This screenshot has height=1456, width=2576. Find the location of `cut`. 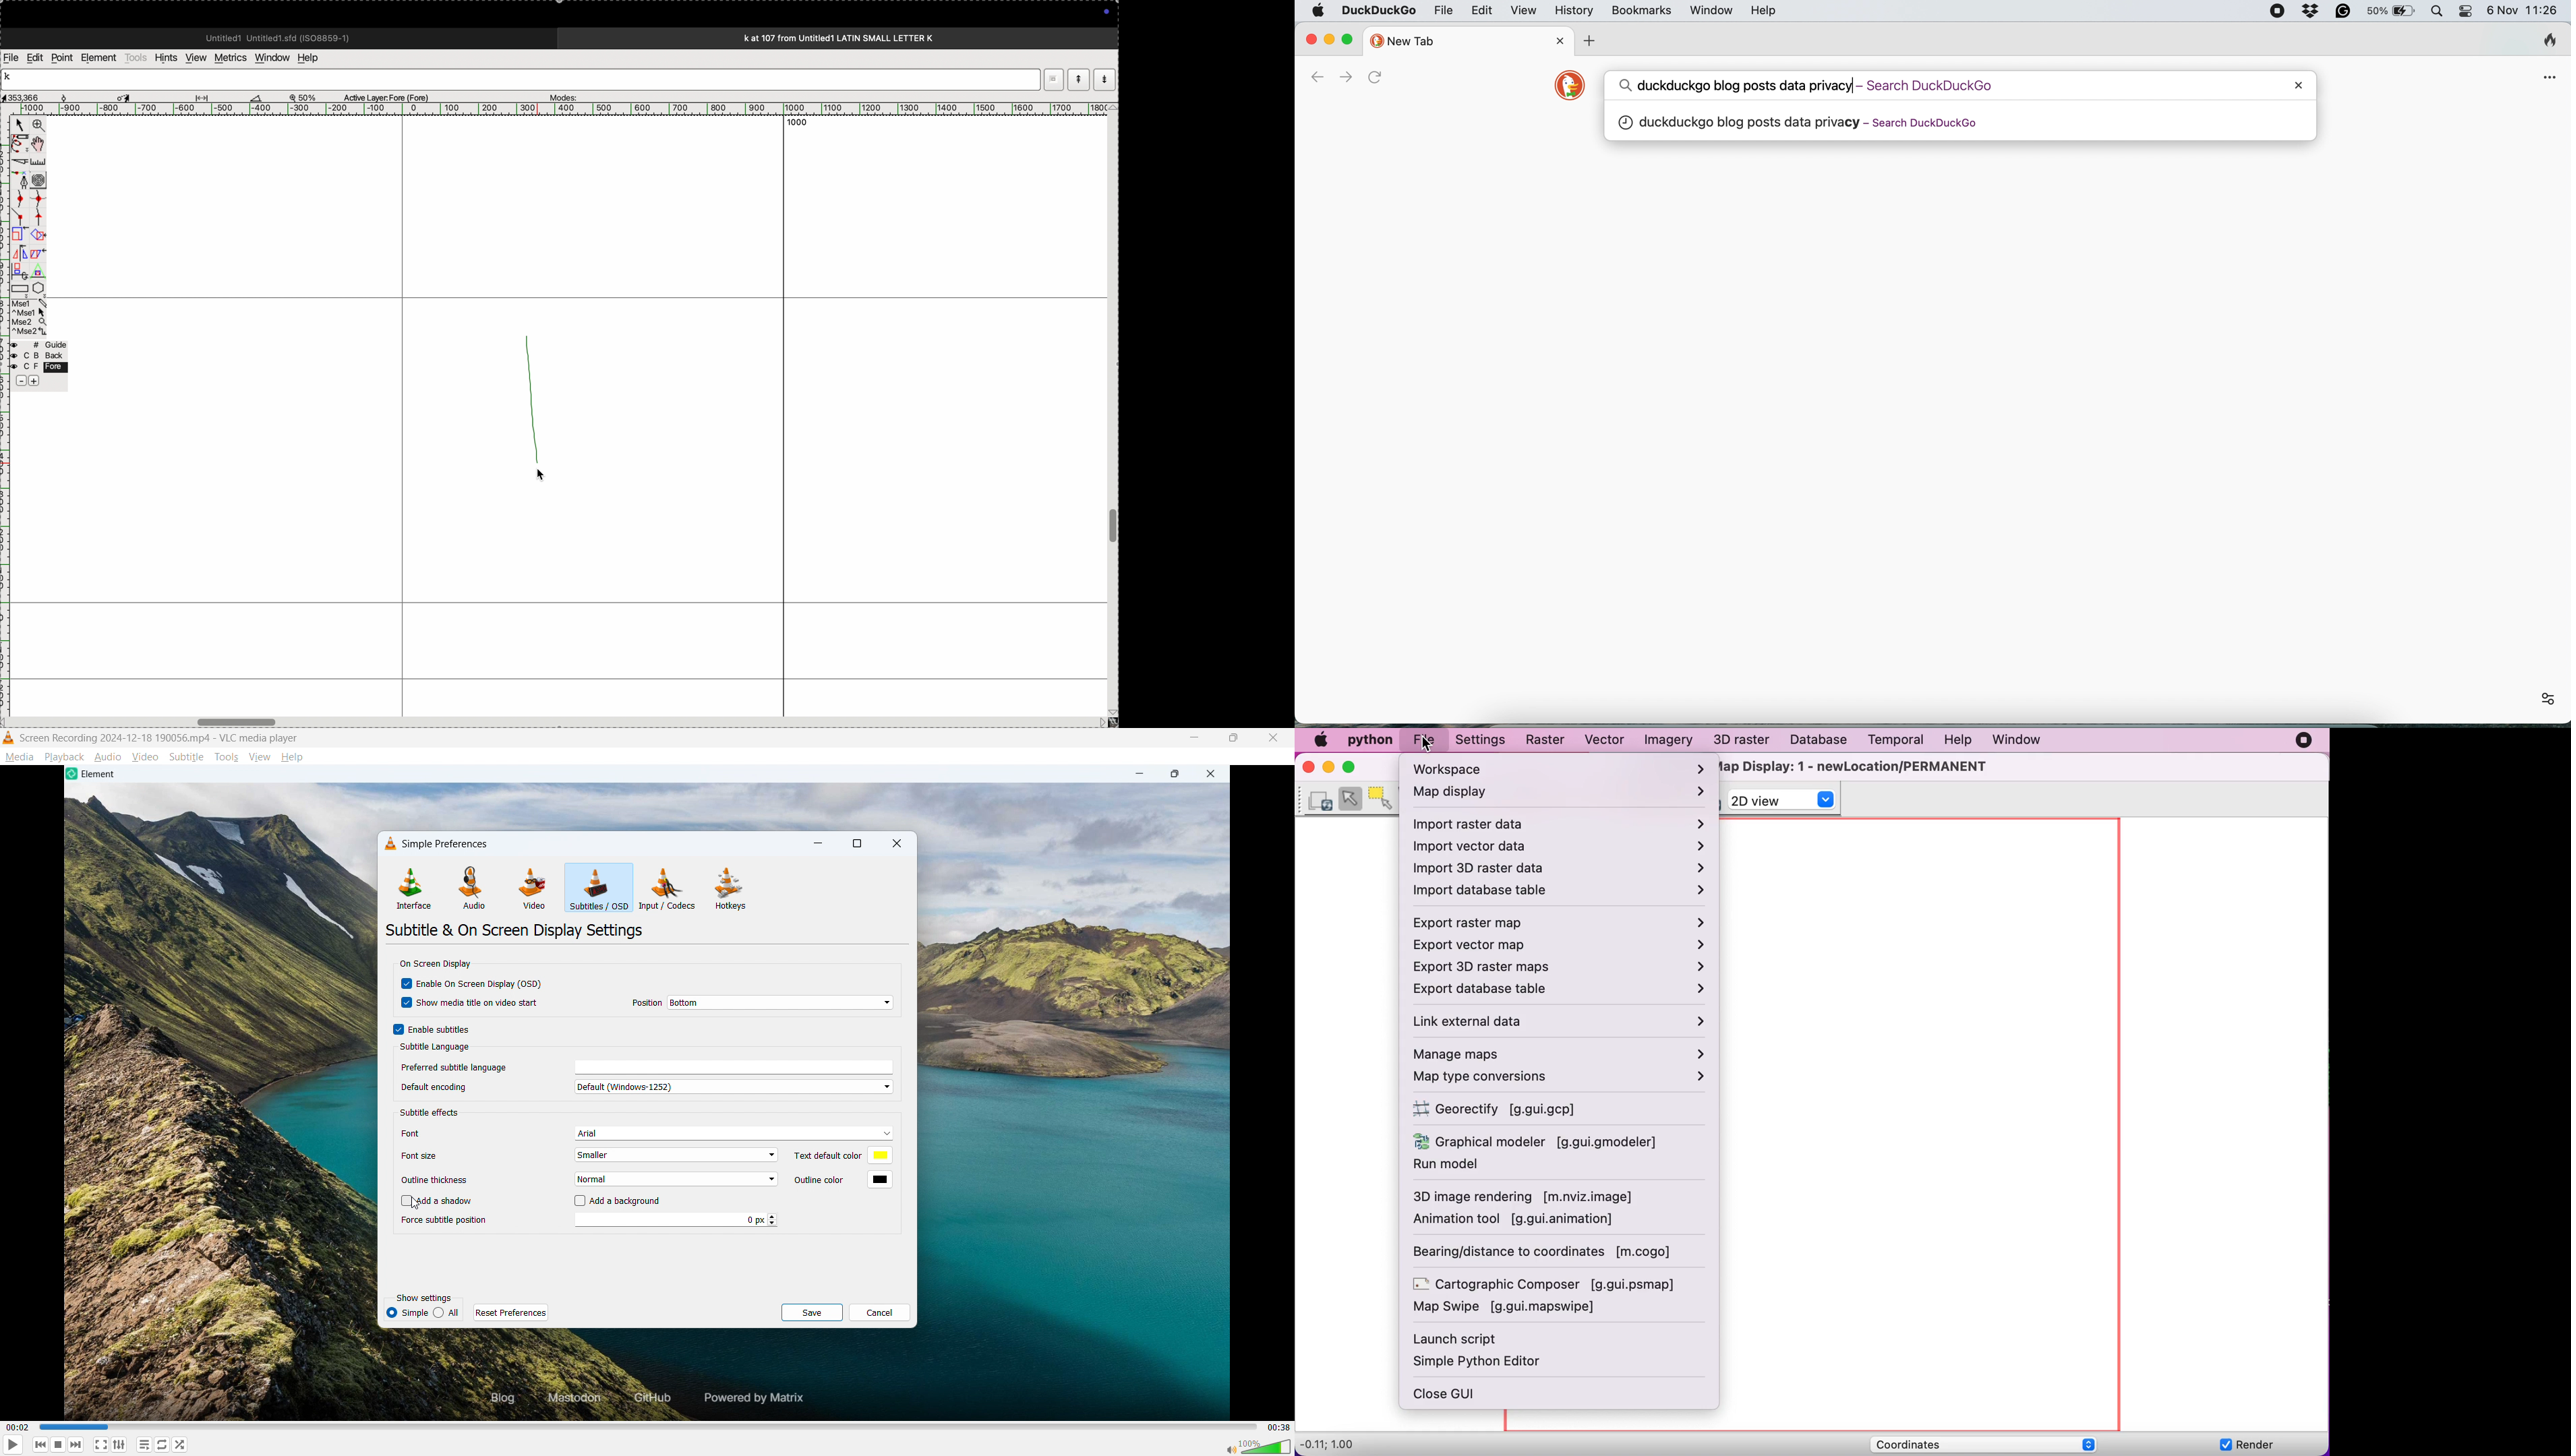

cut is located at coordinates (256, 97).